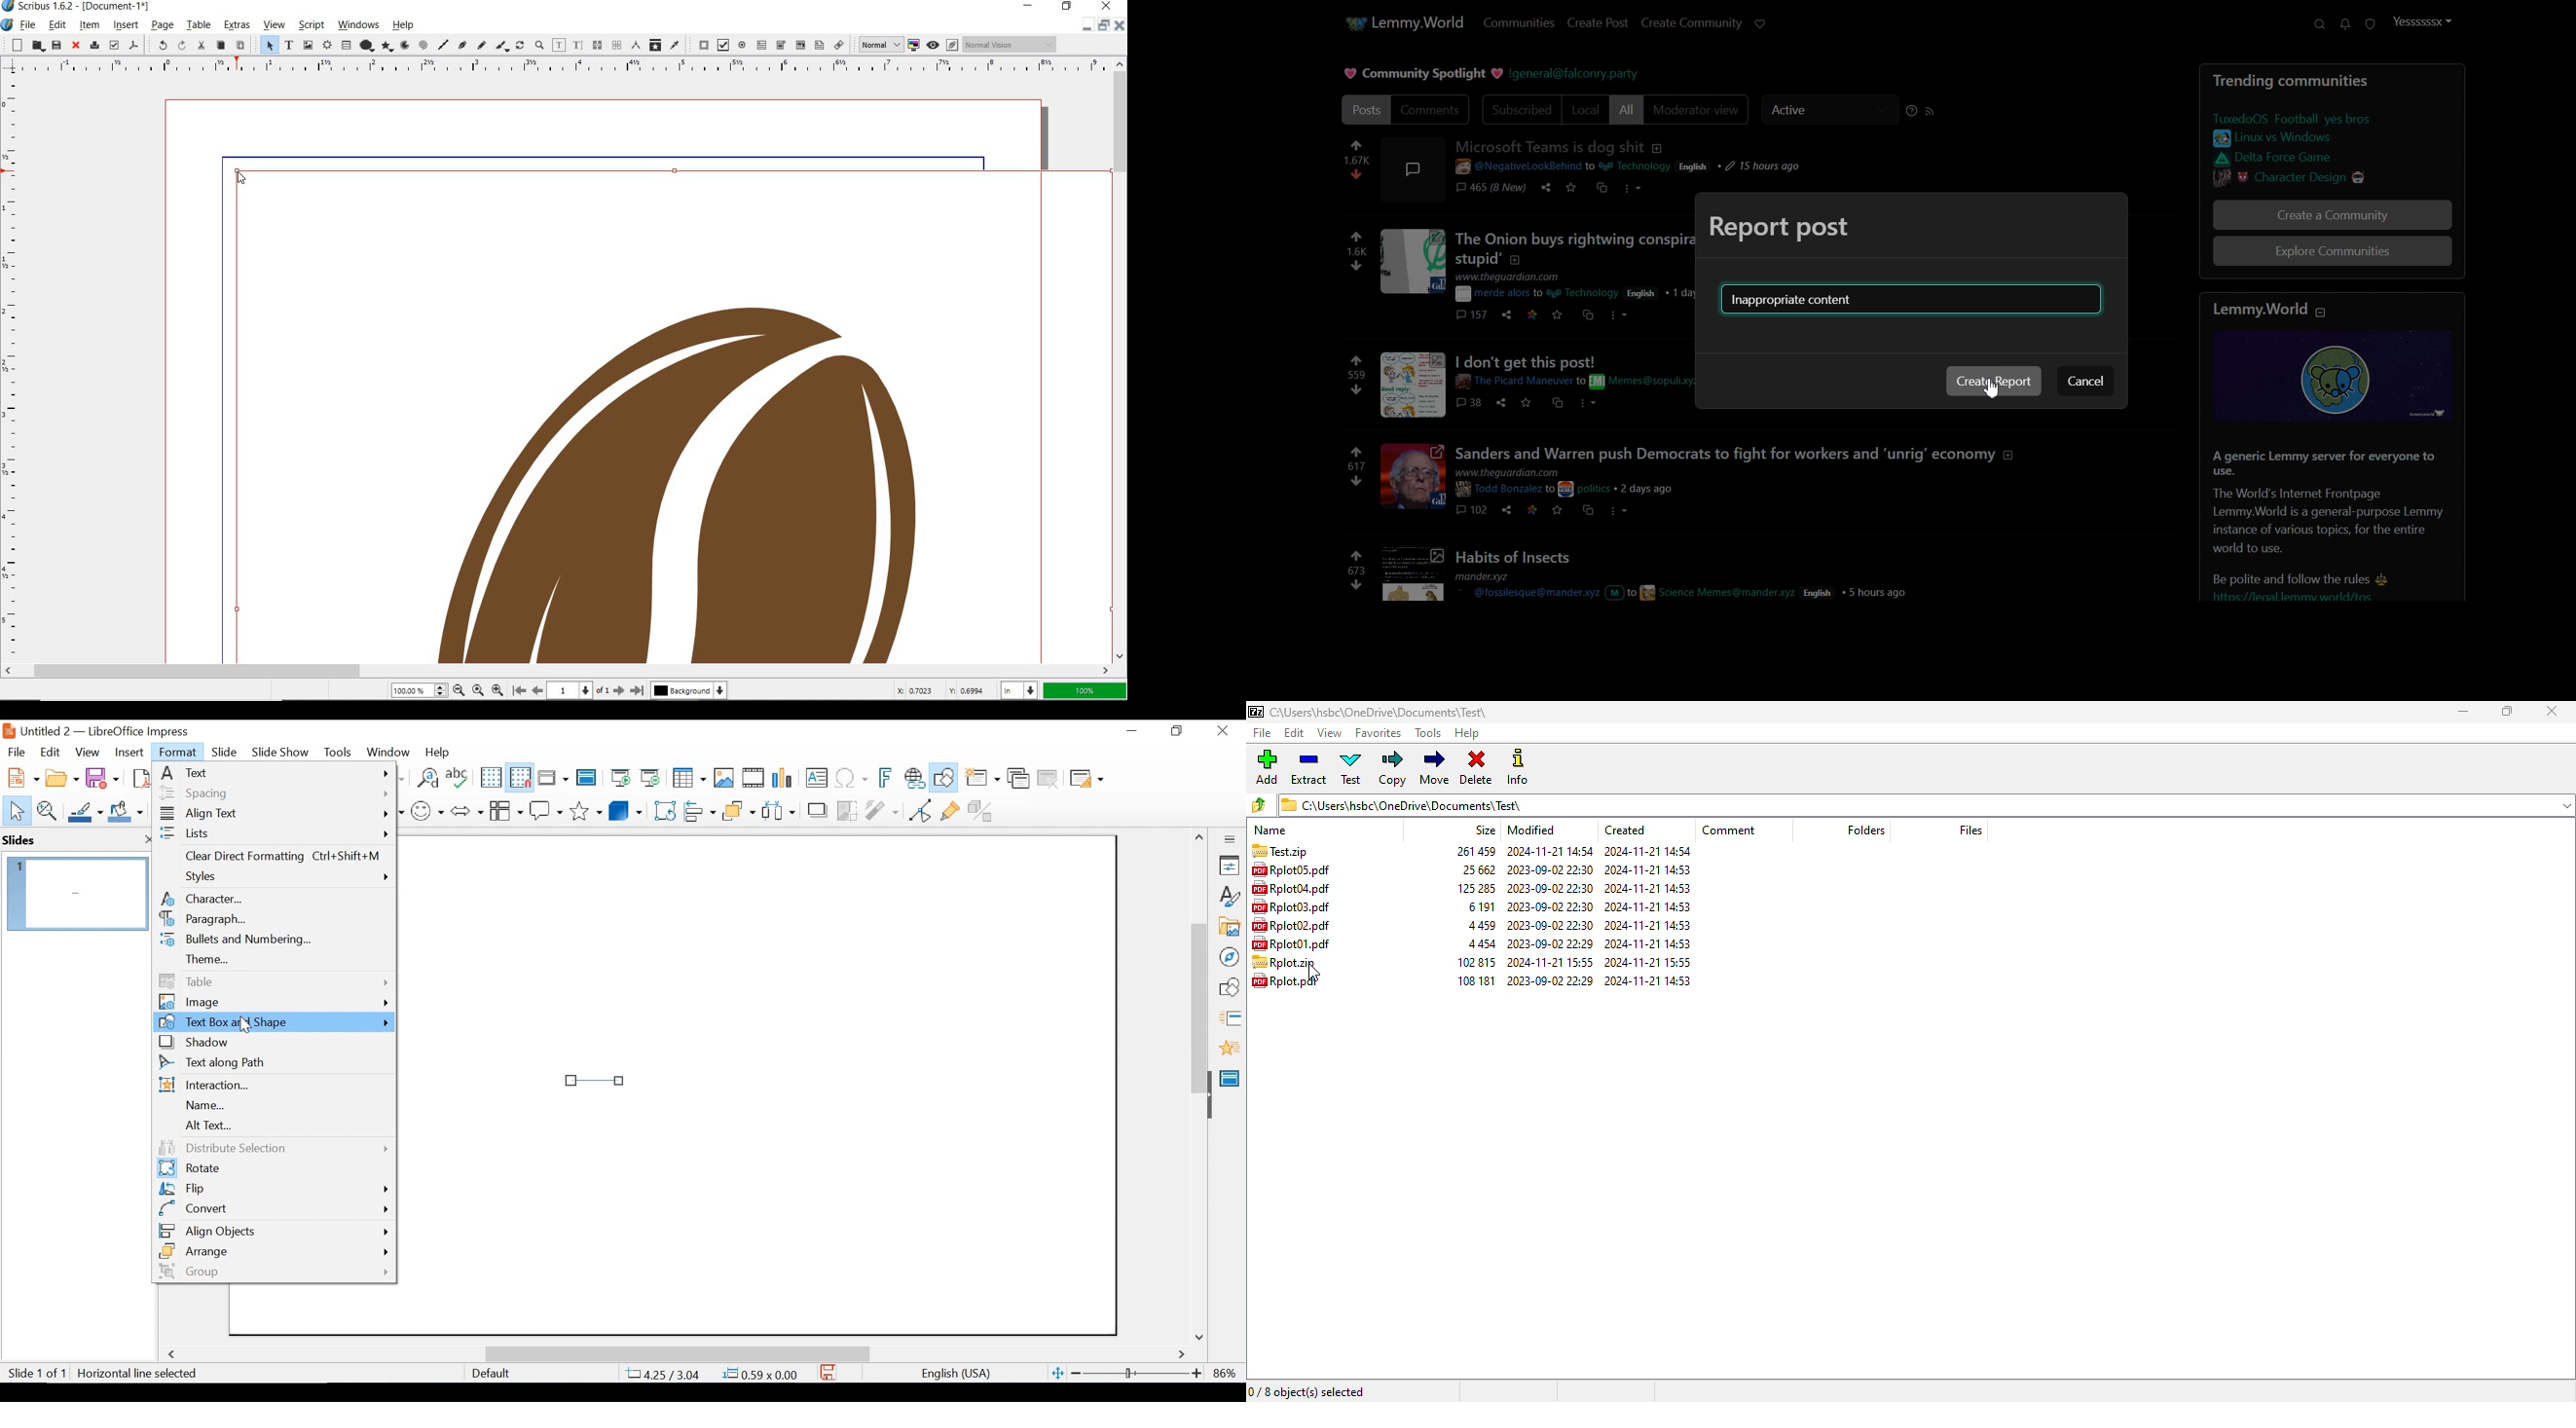 The image size is (2576, 1428). I want to click on Rotate, so click(663, 810).